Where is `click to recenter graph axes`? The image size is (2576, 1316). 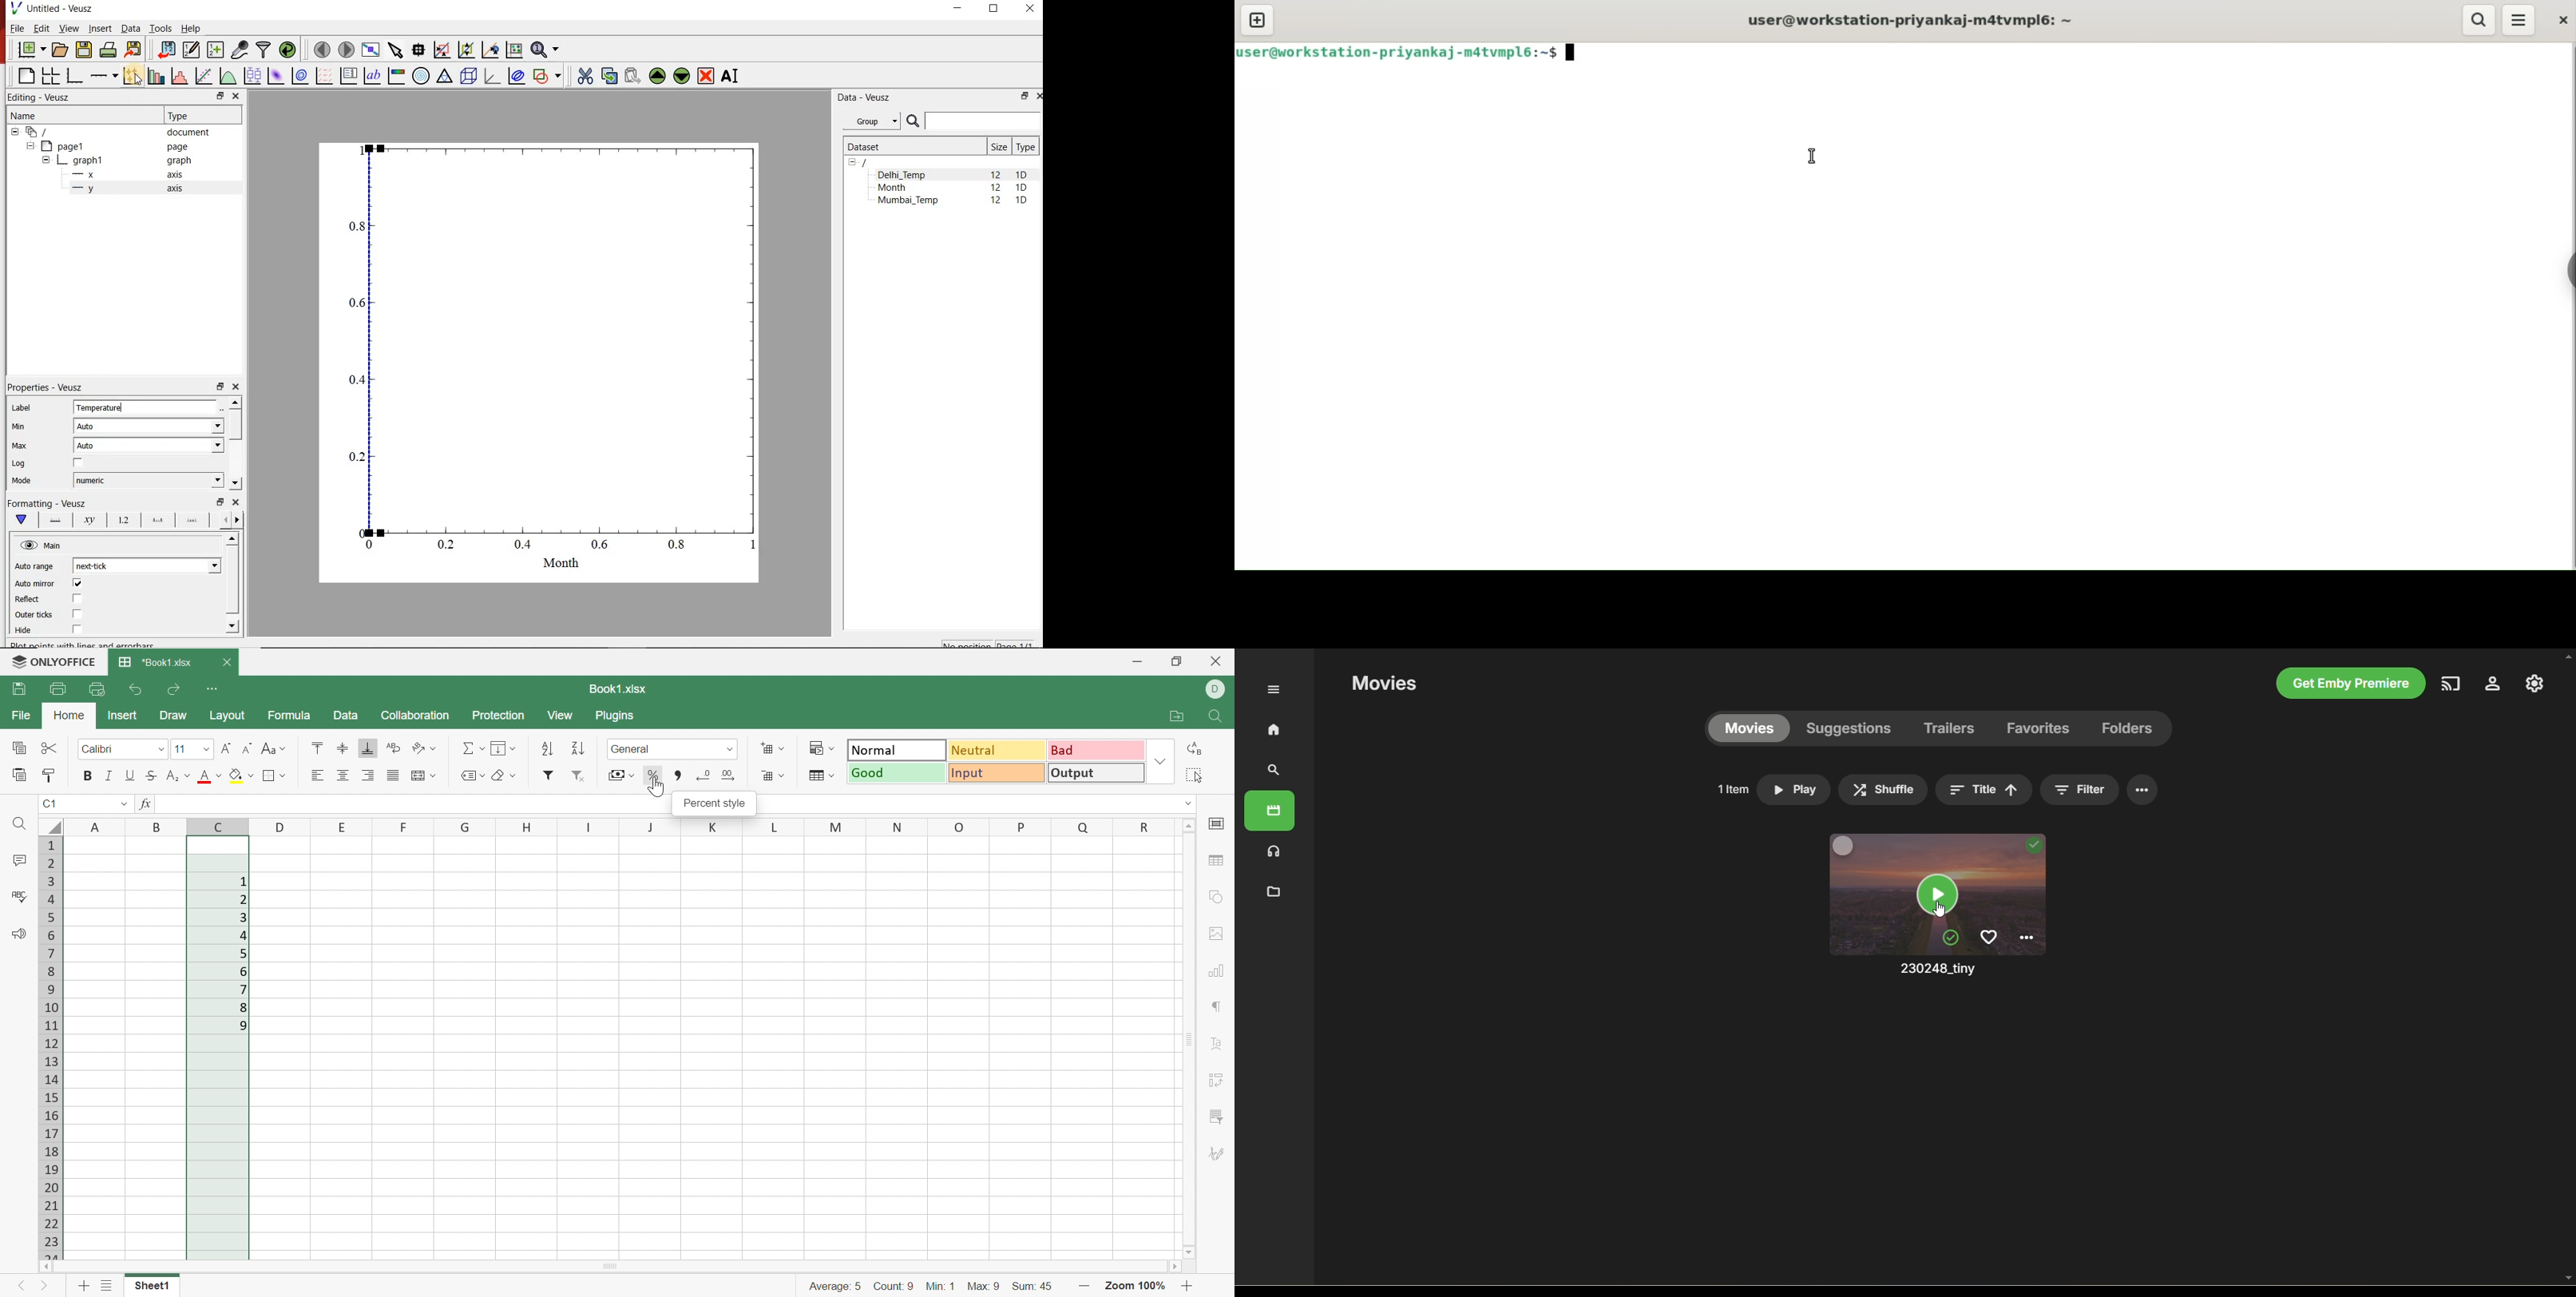
click to recenter graph axes is located at coordinates (490, 50).